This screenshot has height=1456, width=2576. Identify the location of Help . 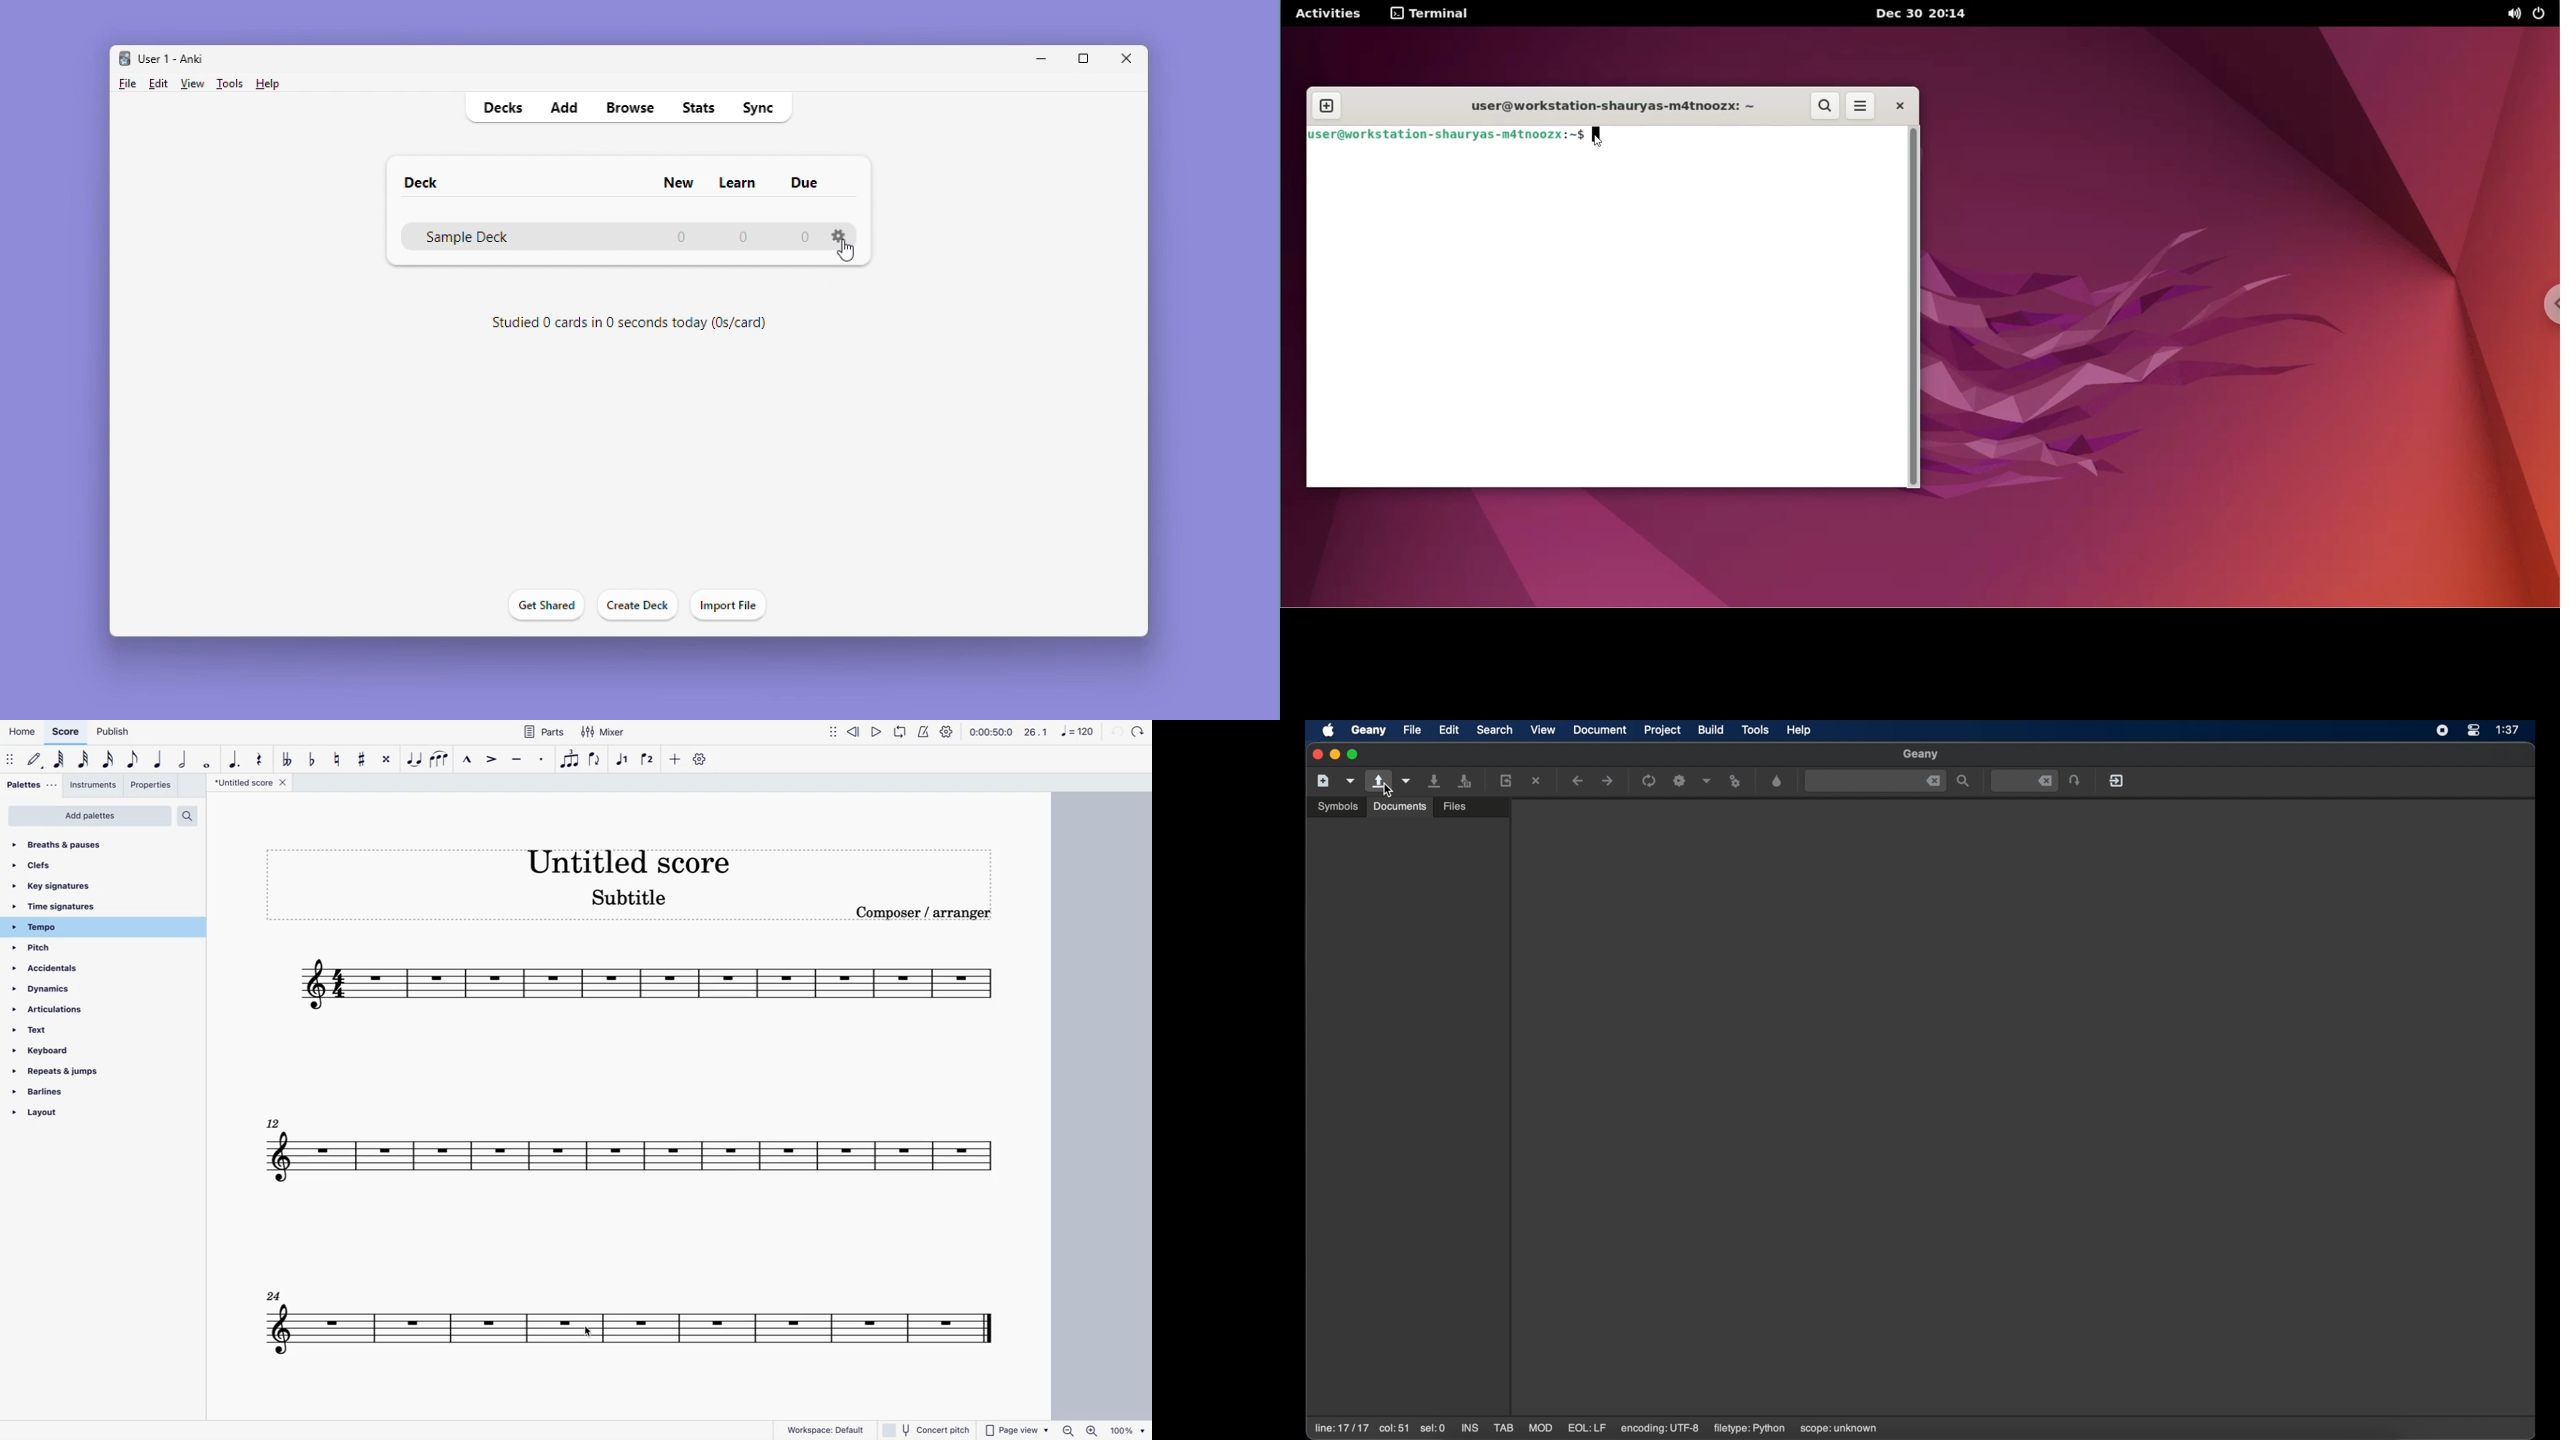
(265, 85).